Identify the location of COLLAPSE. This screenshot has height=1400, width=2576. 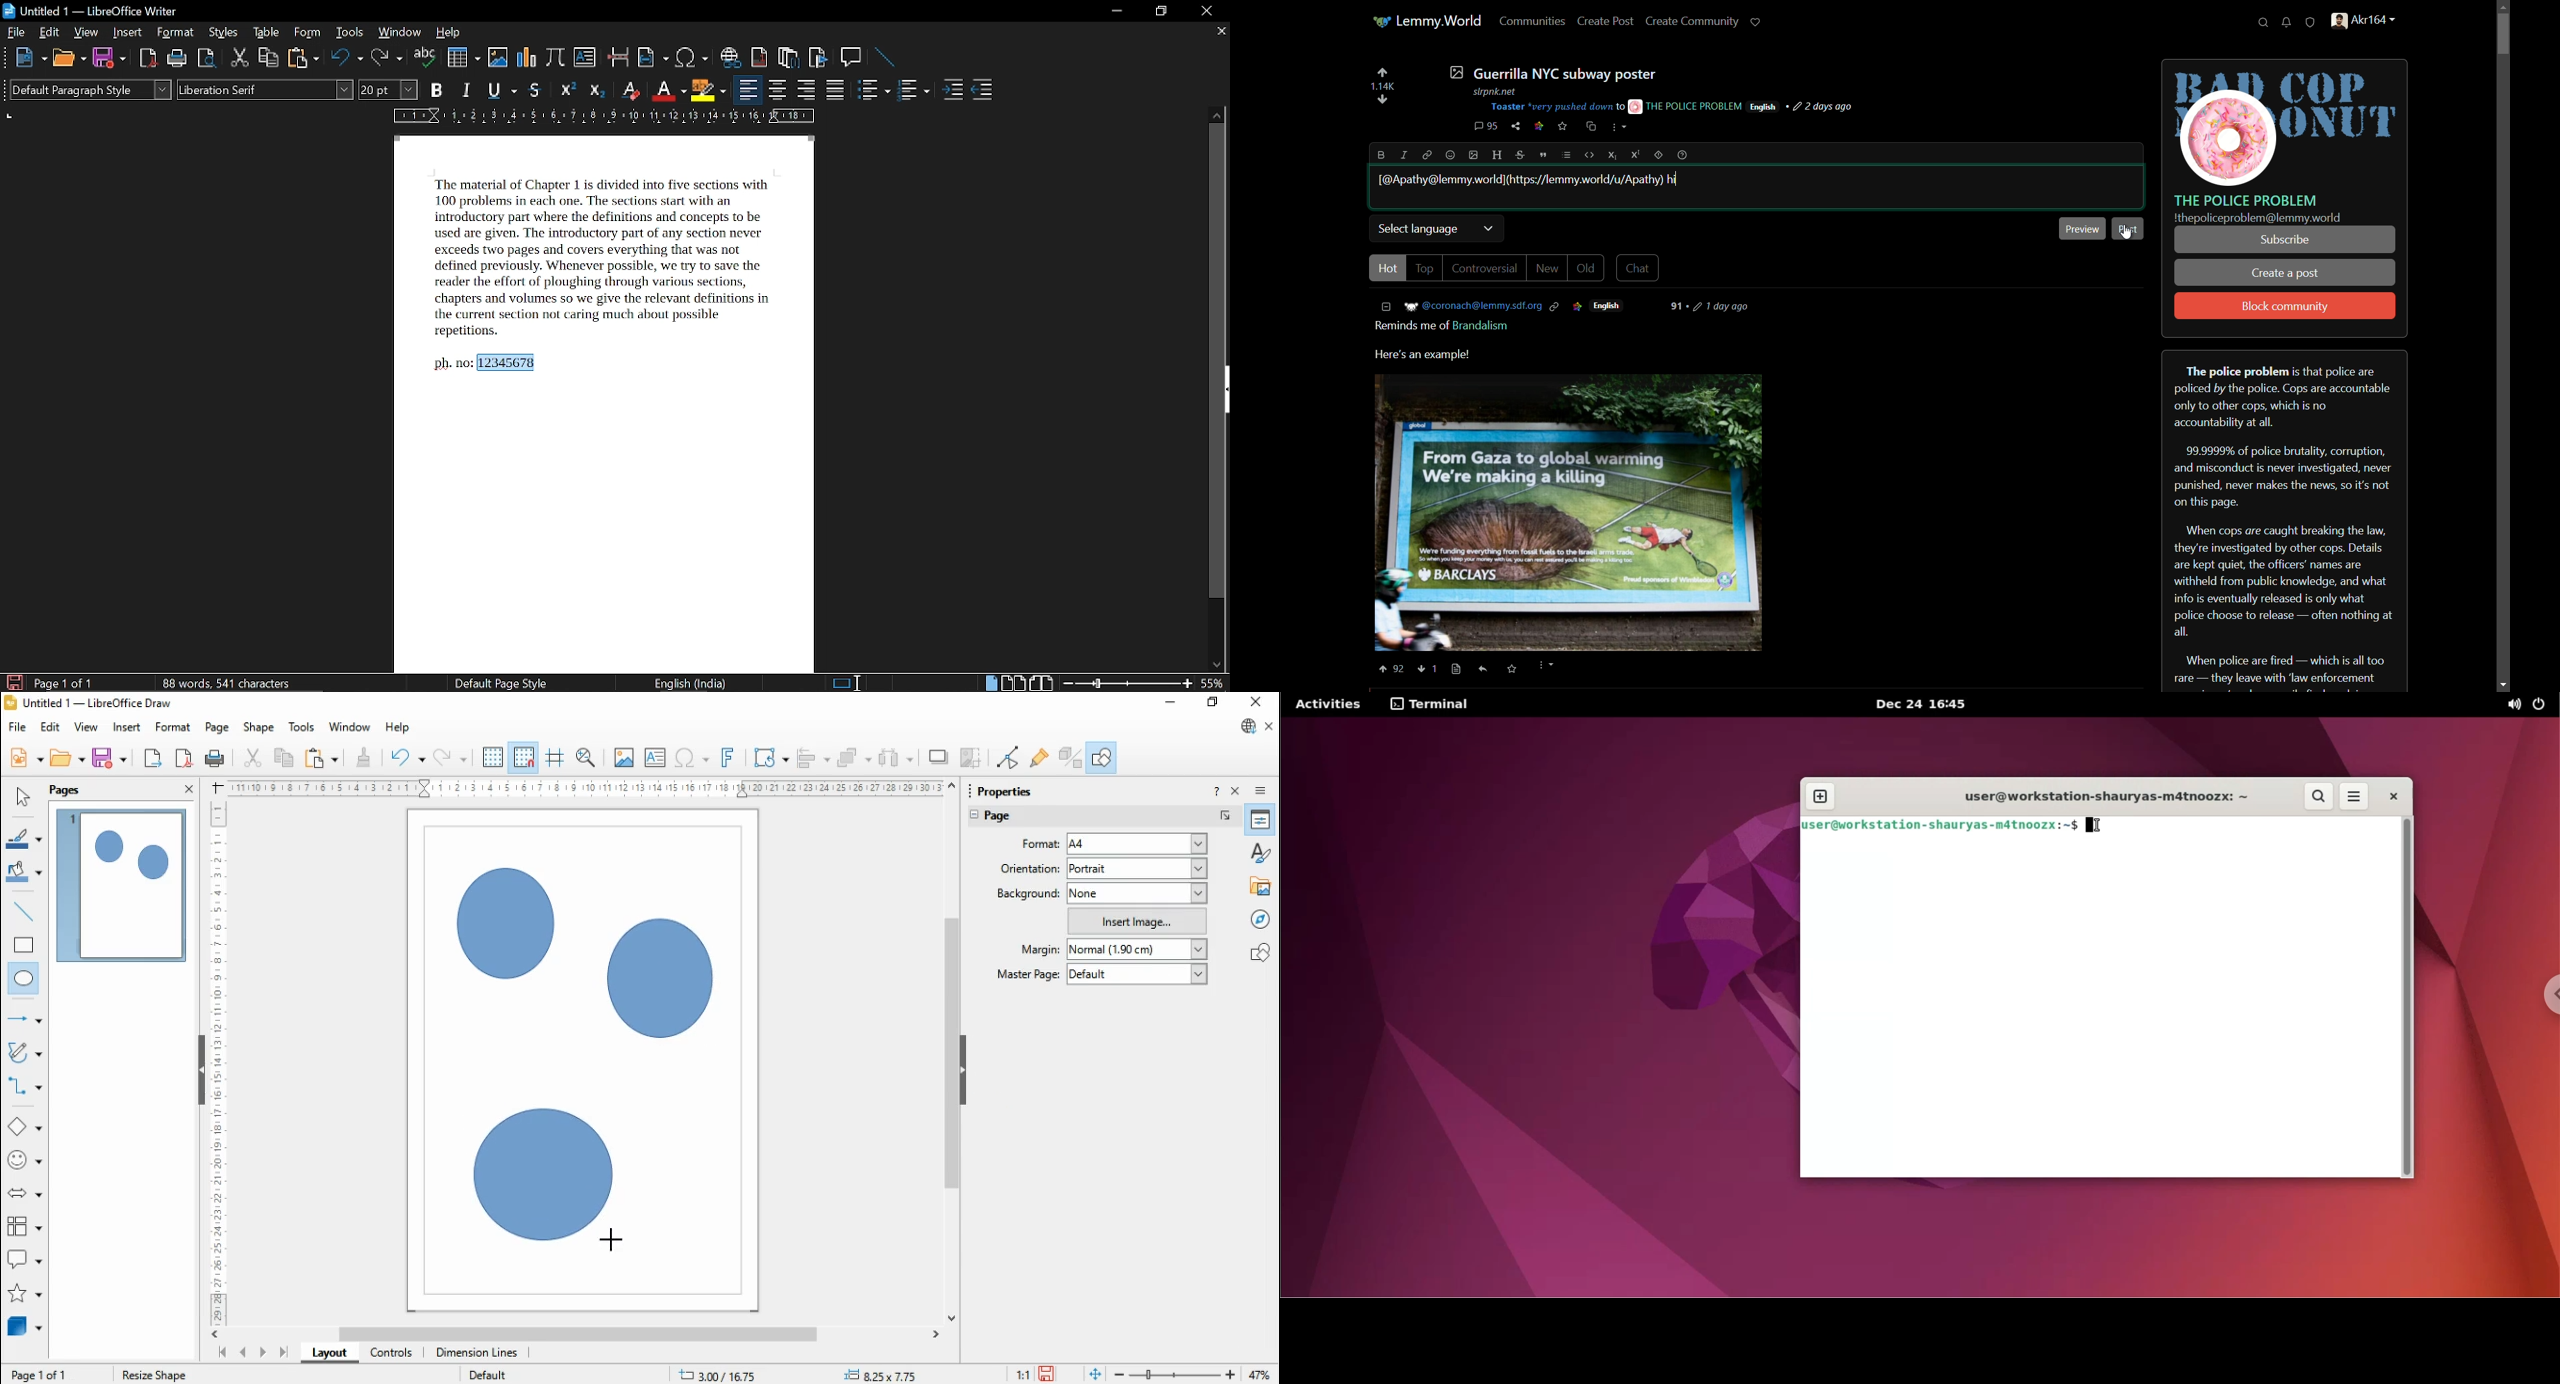
(1390, 307).